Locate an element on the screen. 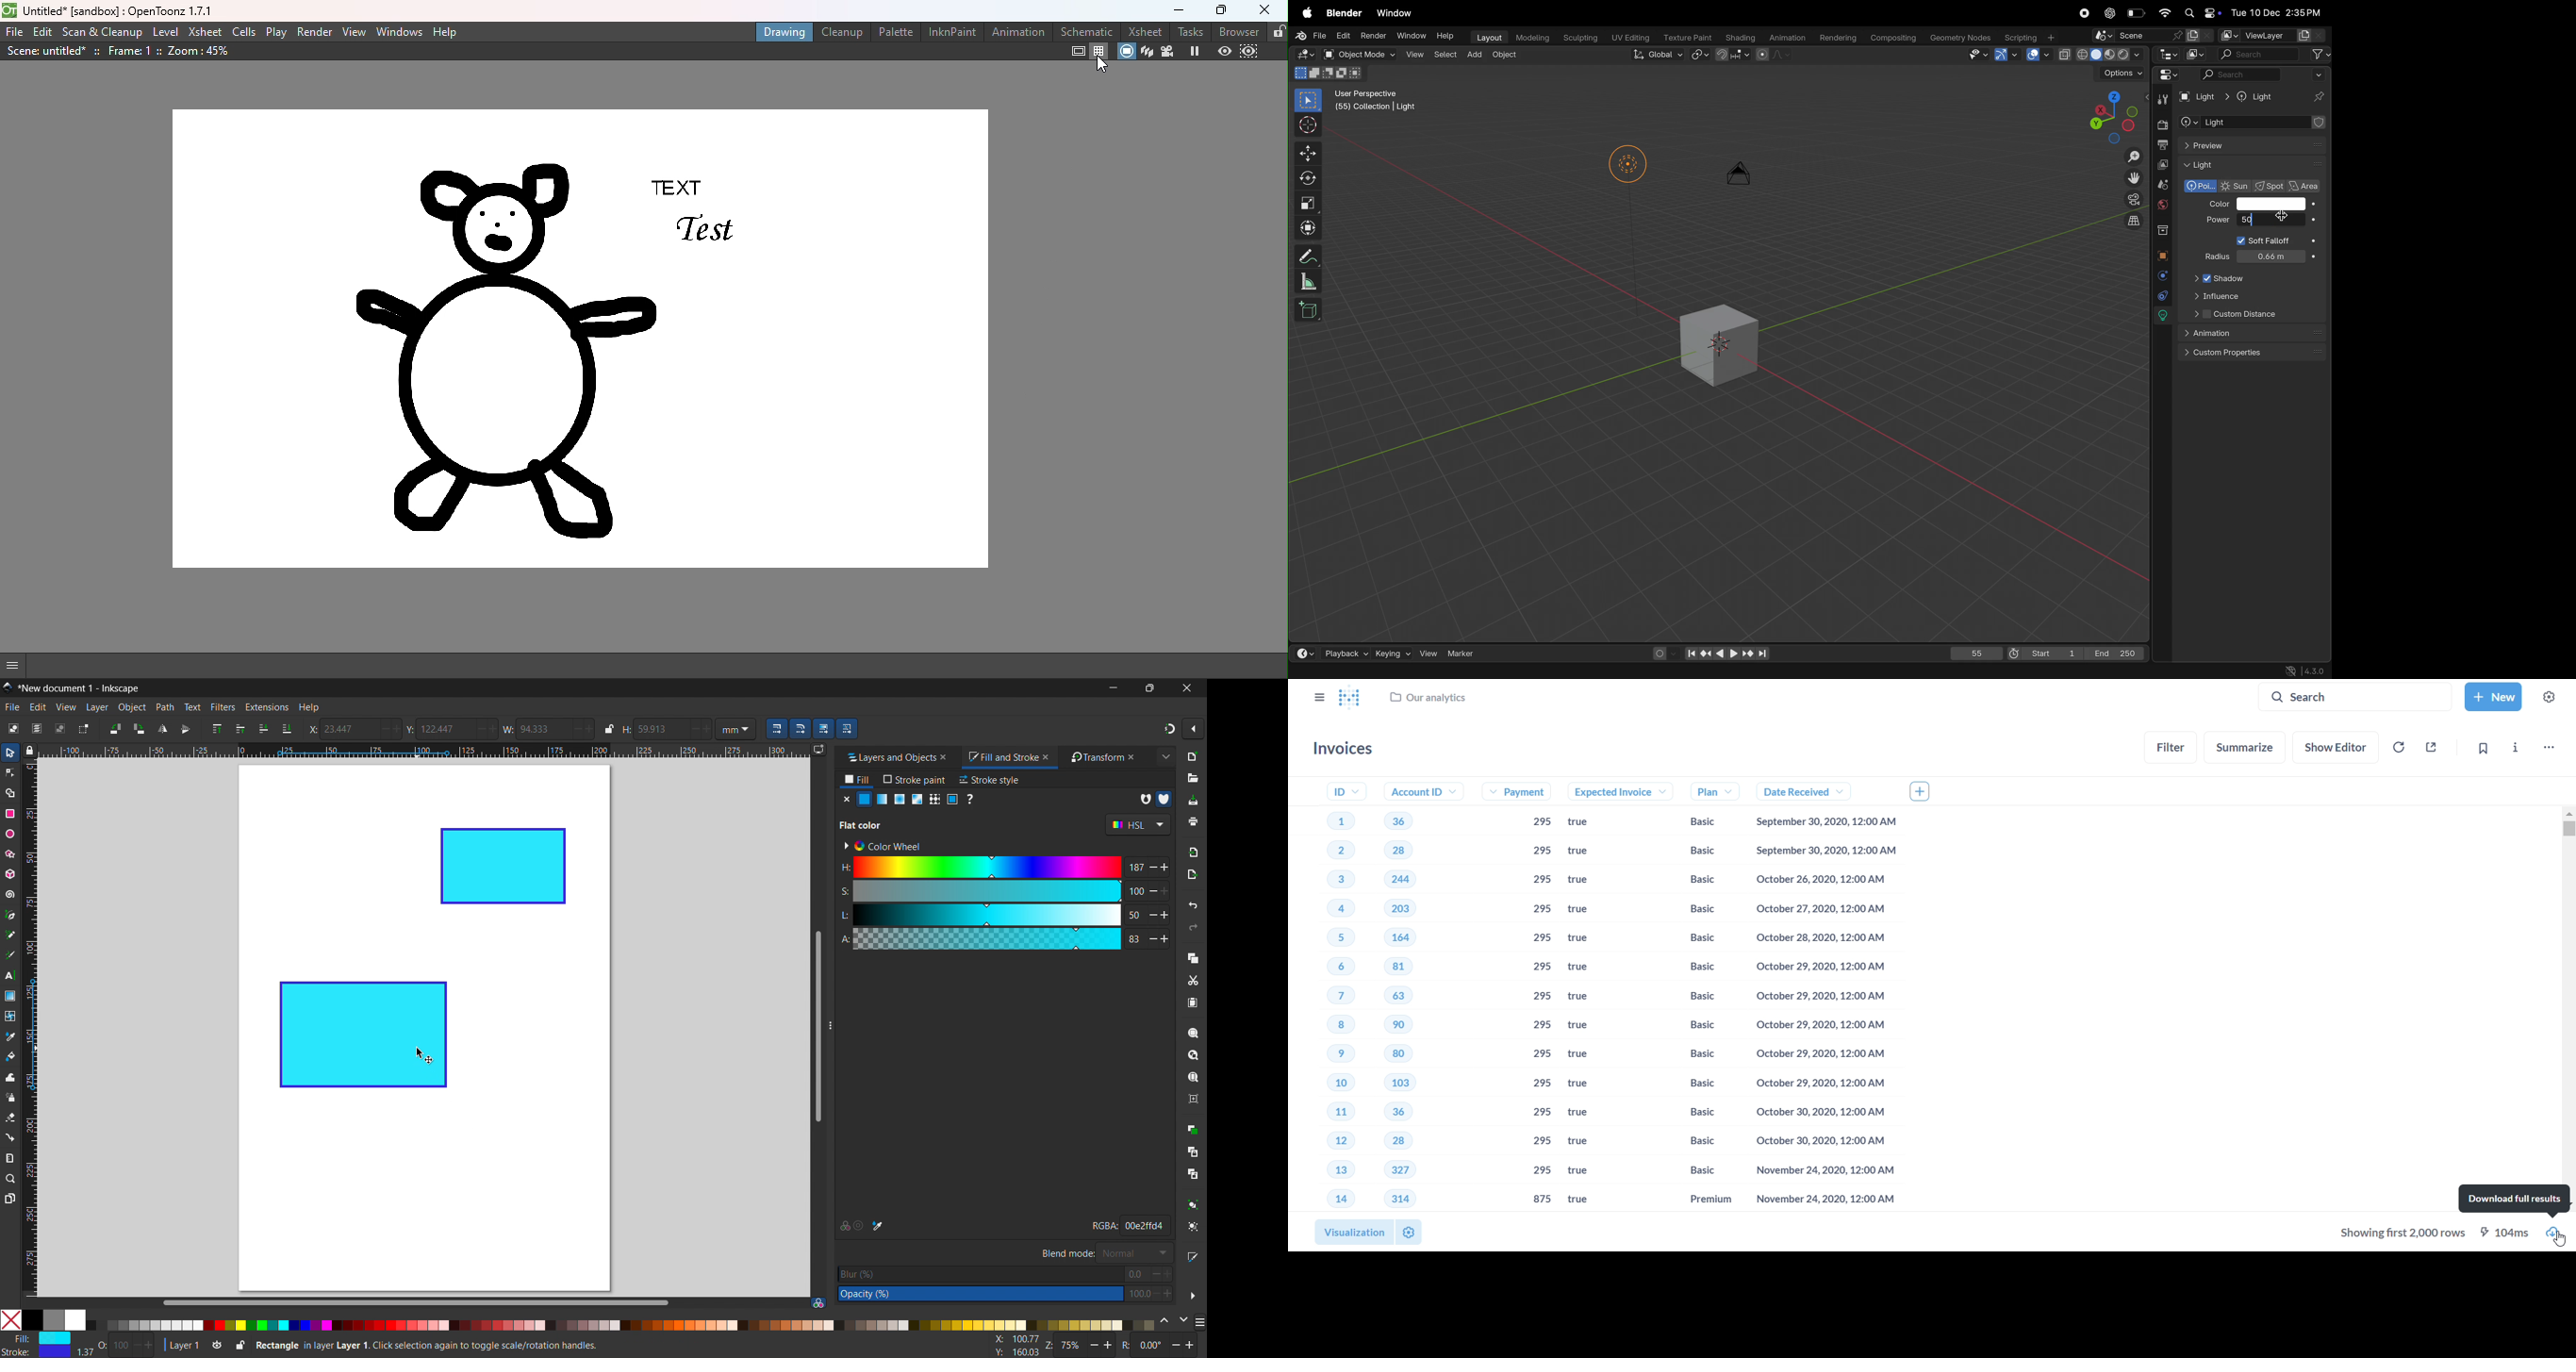 Image resolution: width=2576 pixels, height=1372 pixels. camera is located at coordinates (1742, 179).